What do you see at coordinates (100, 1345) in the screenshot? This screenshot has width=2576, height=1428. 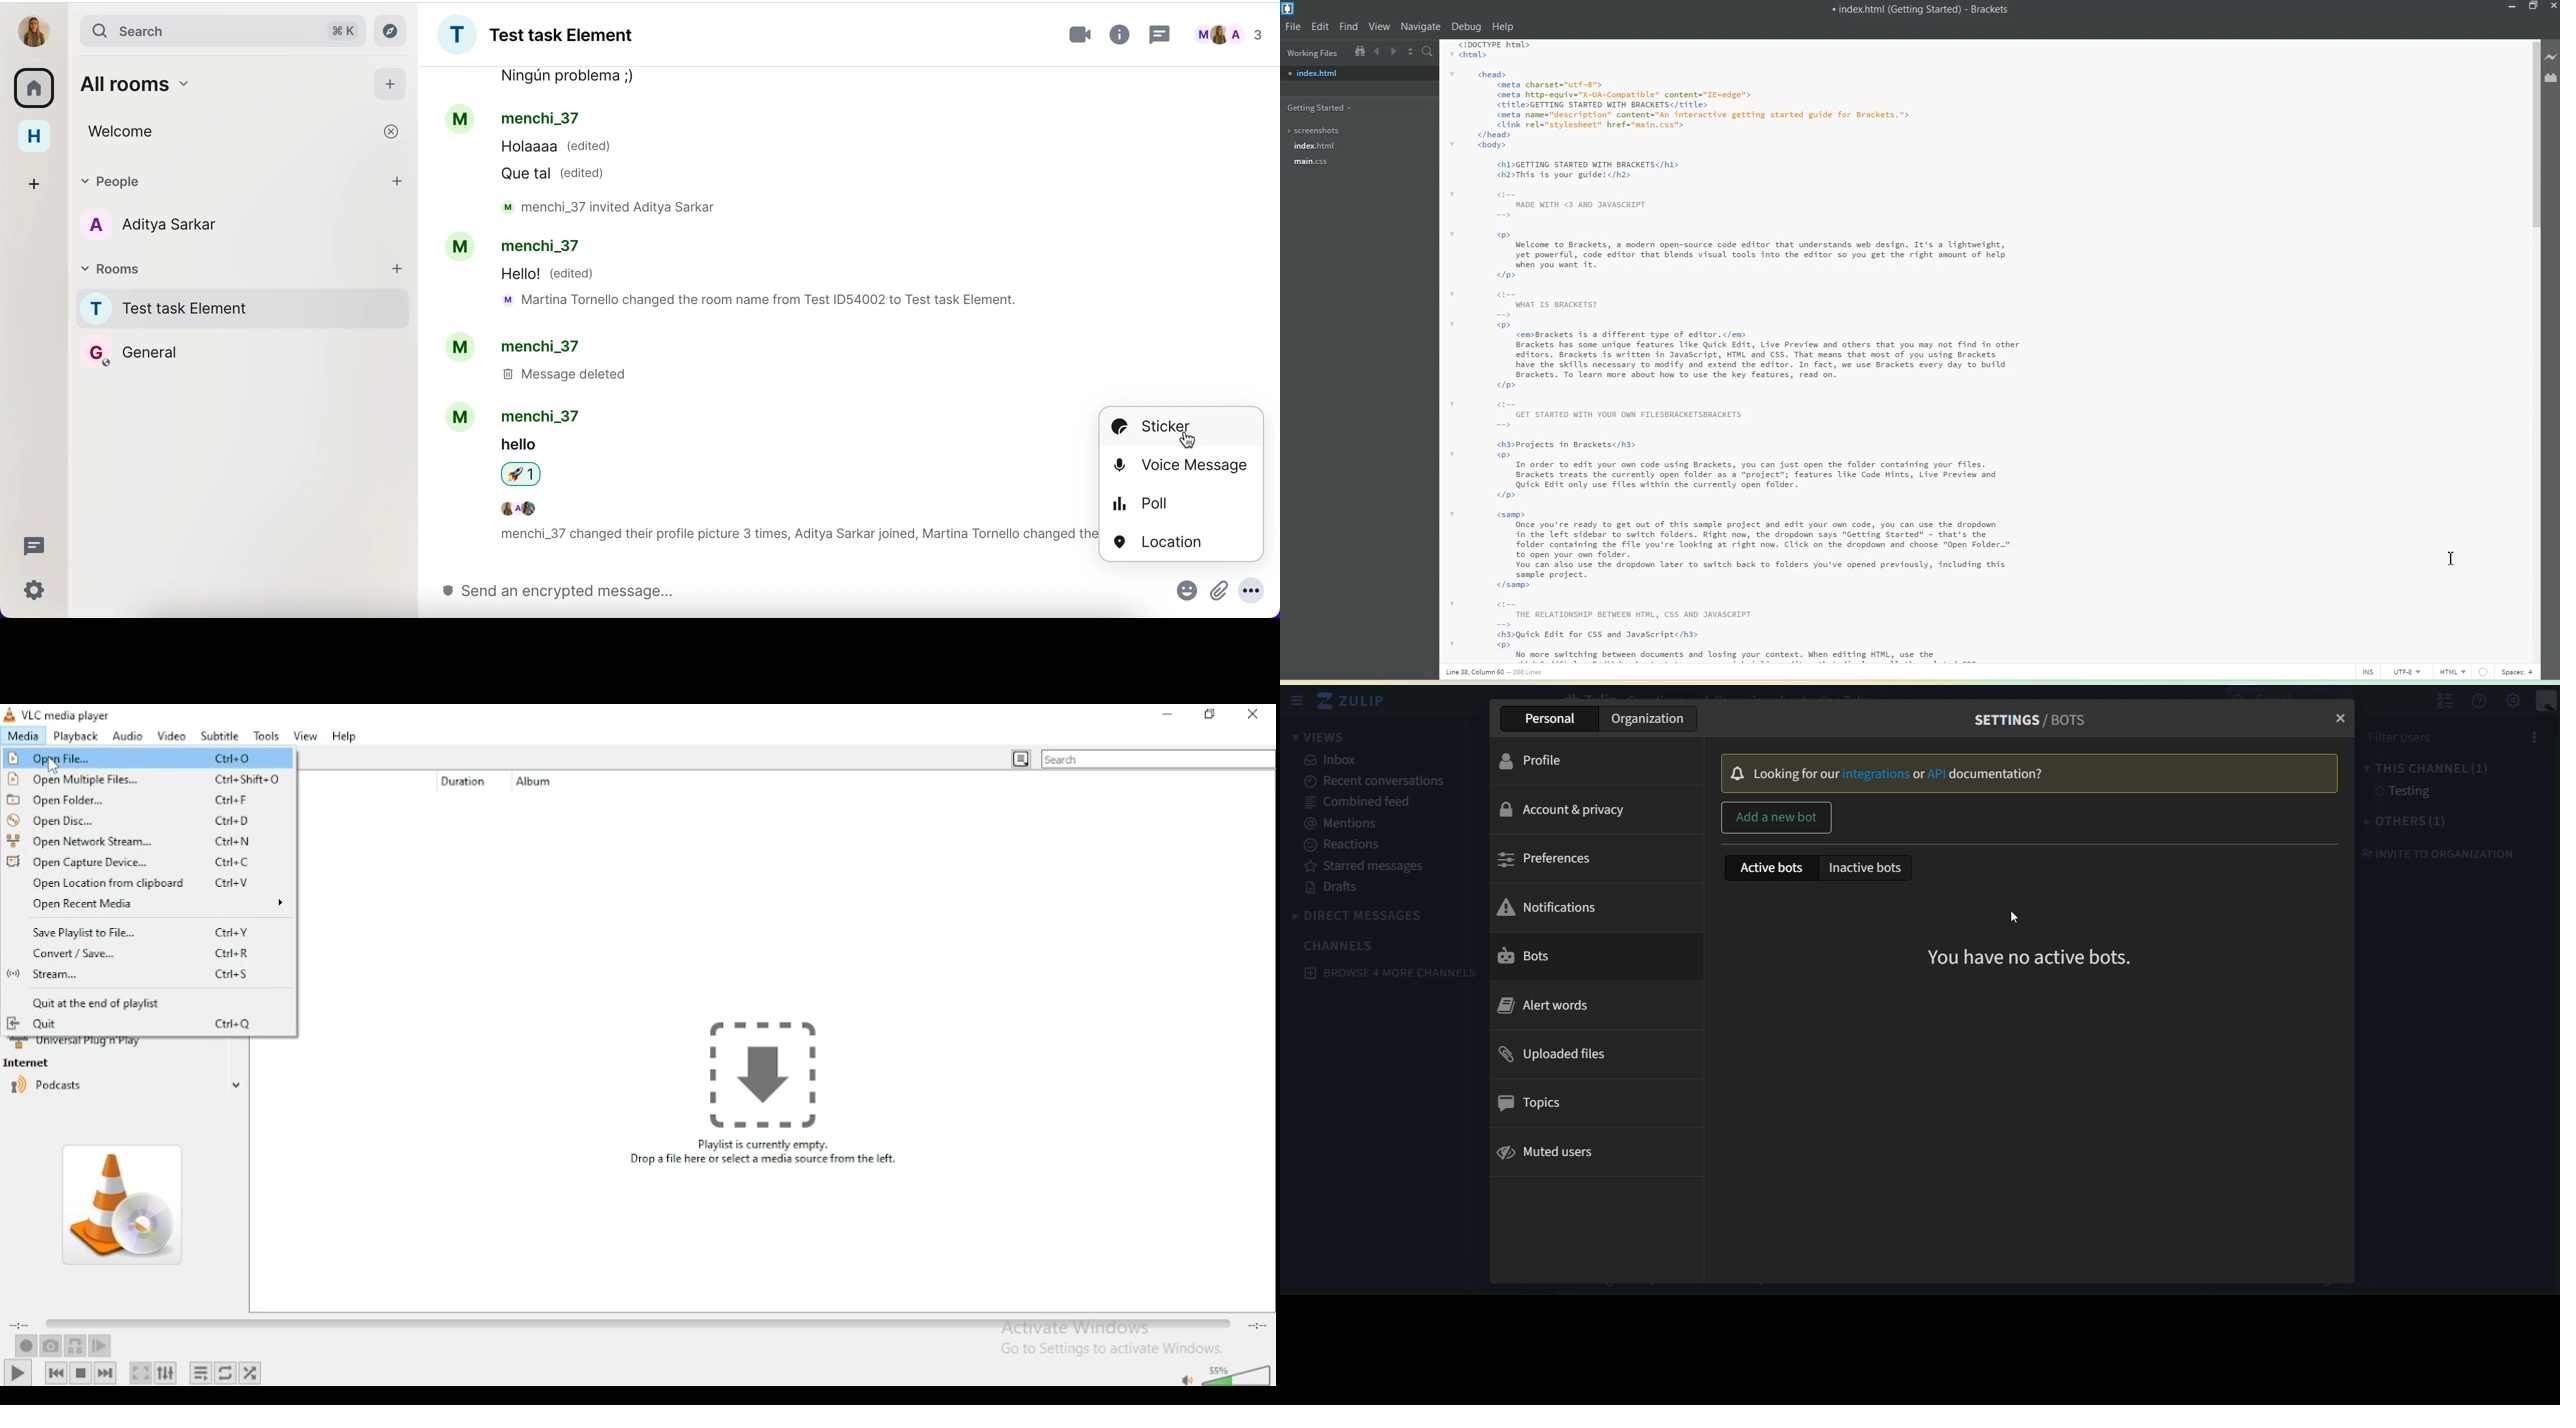 I see `frame by frame` at bounding box center [100, 1345].